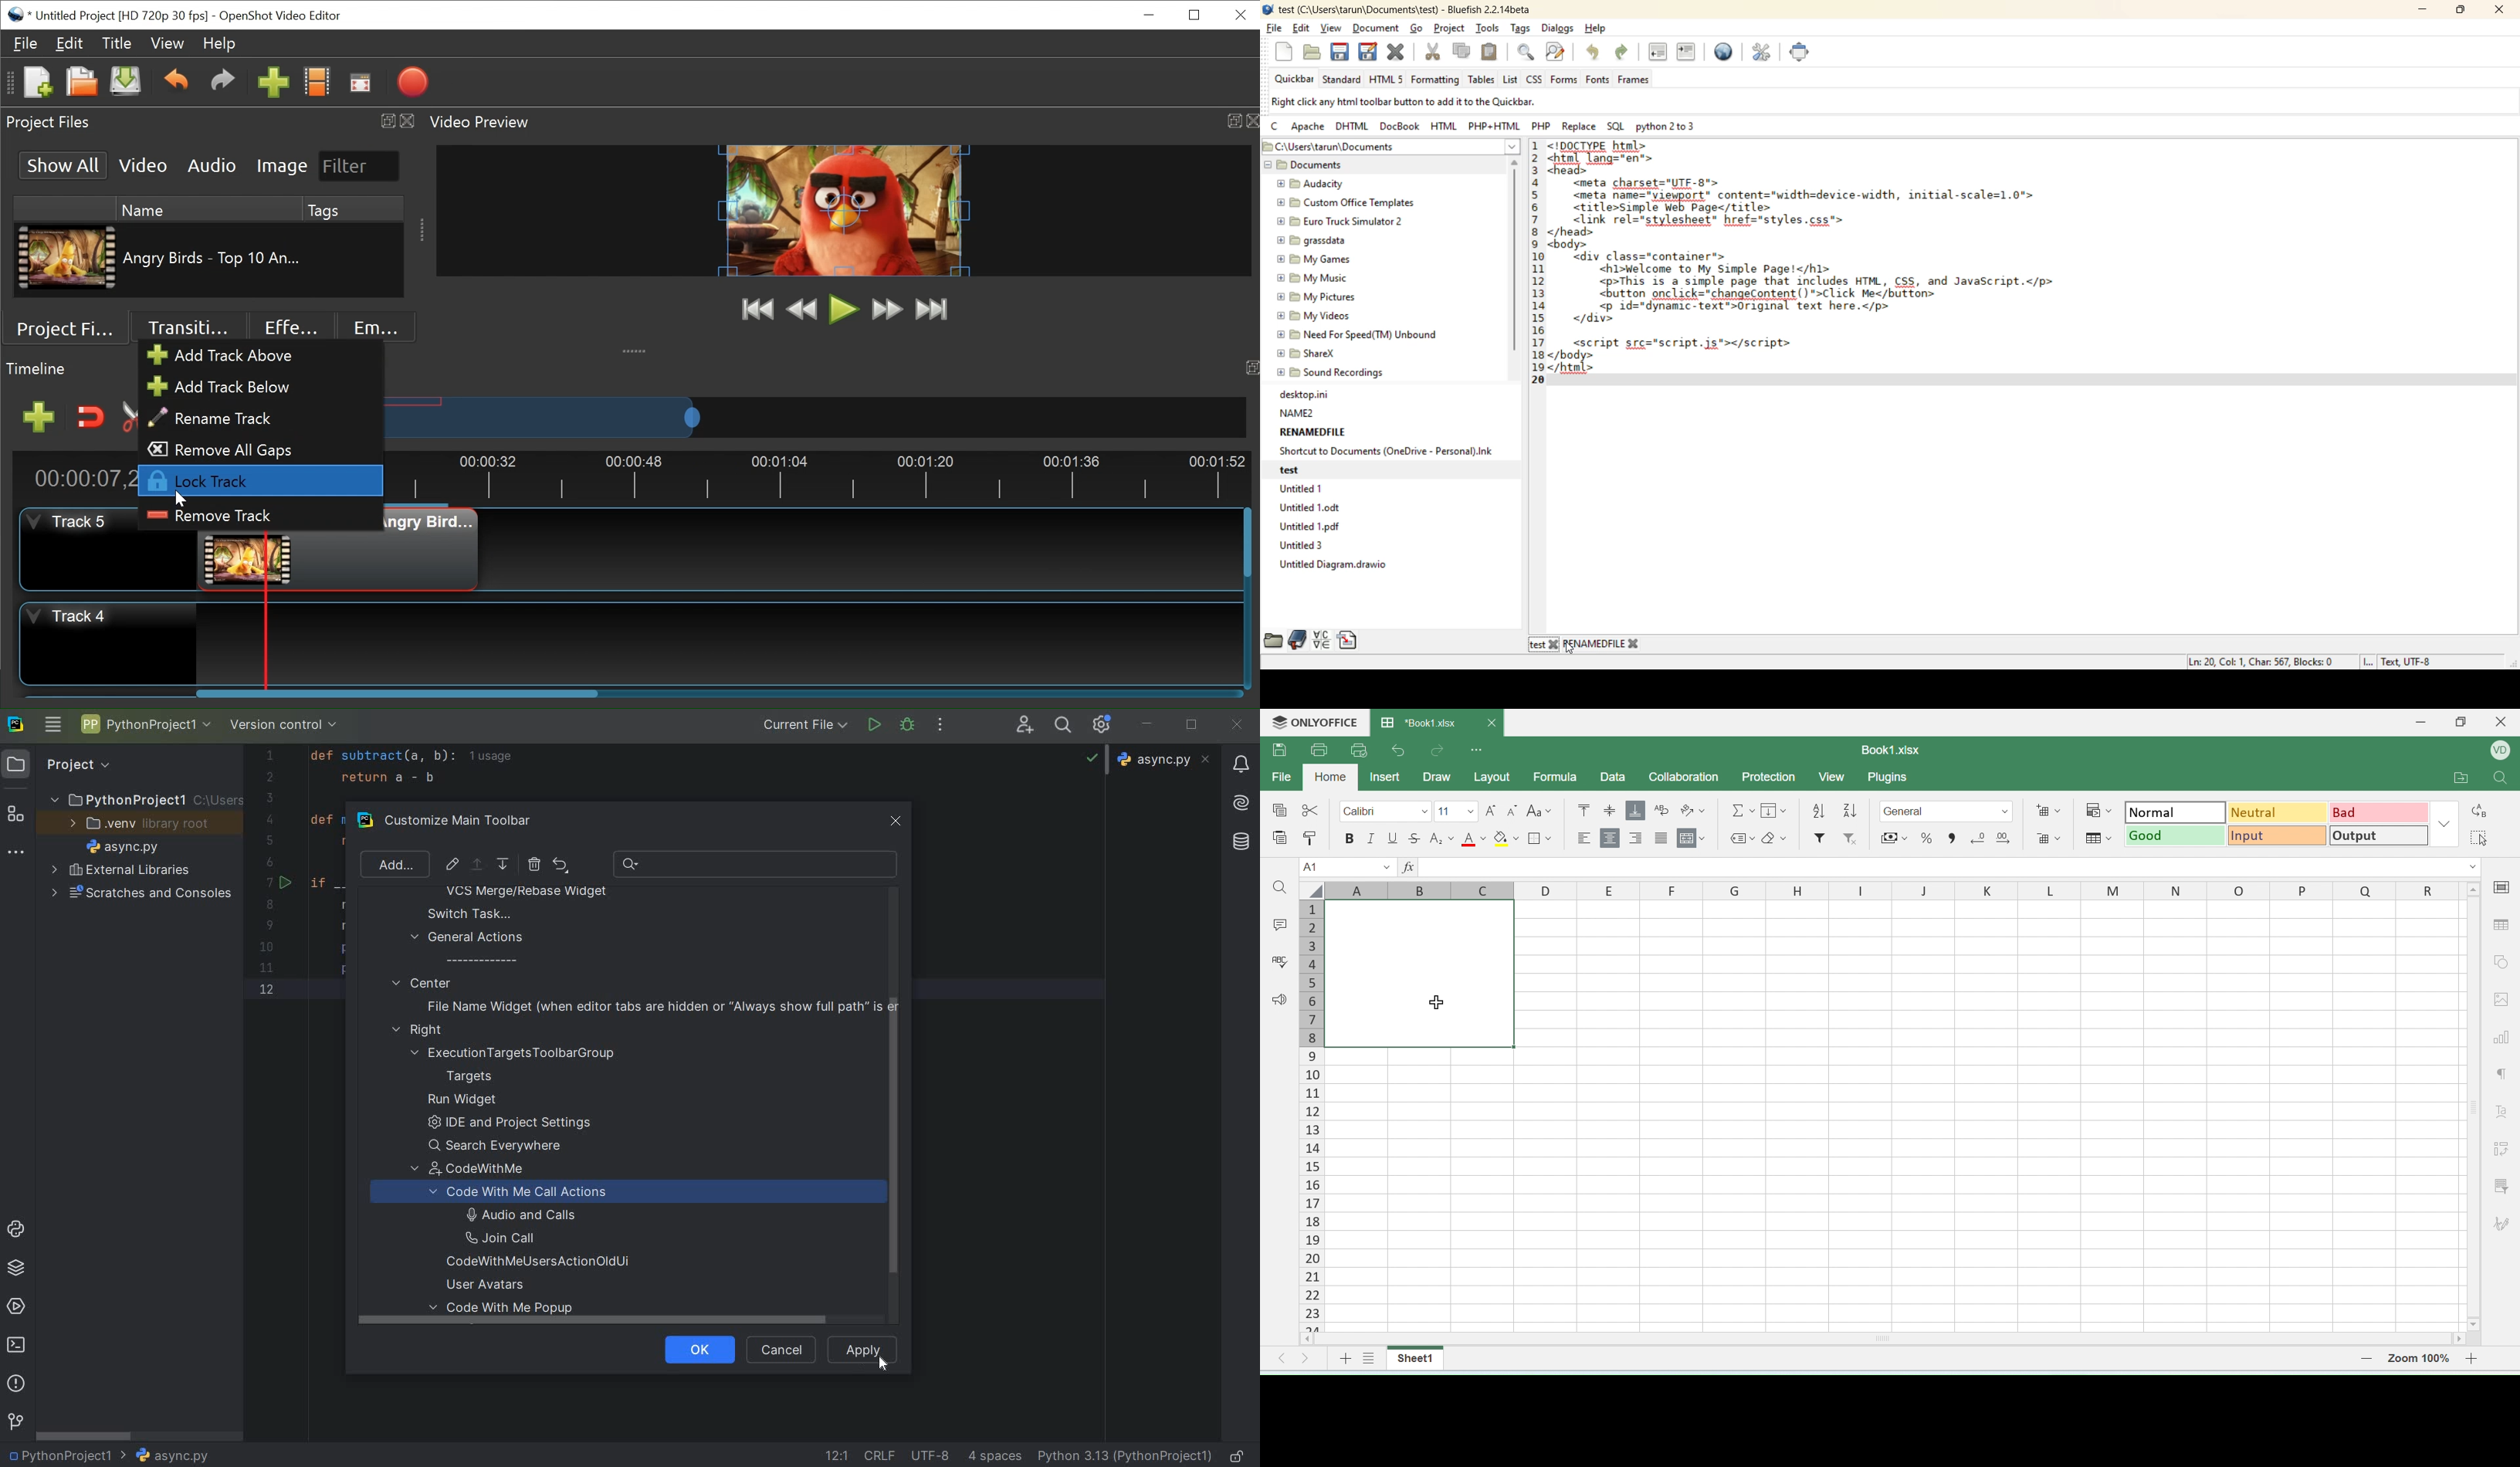  I want to click on renamedfile, so click(1595, 643).